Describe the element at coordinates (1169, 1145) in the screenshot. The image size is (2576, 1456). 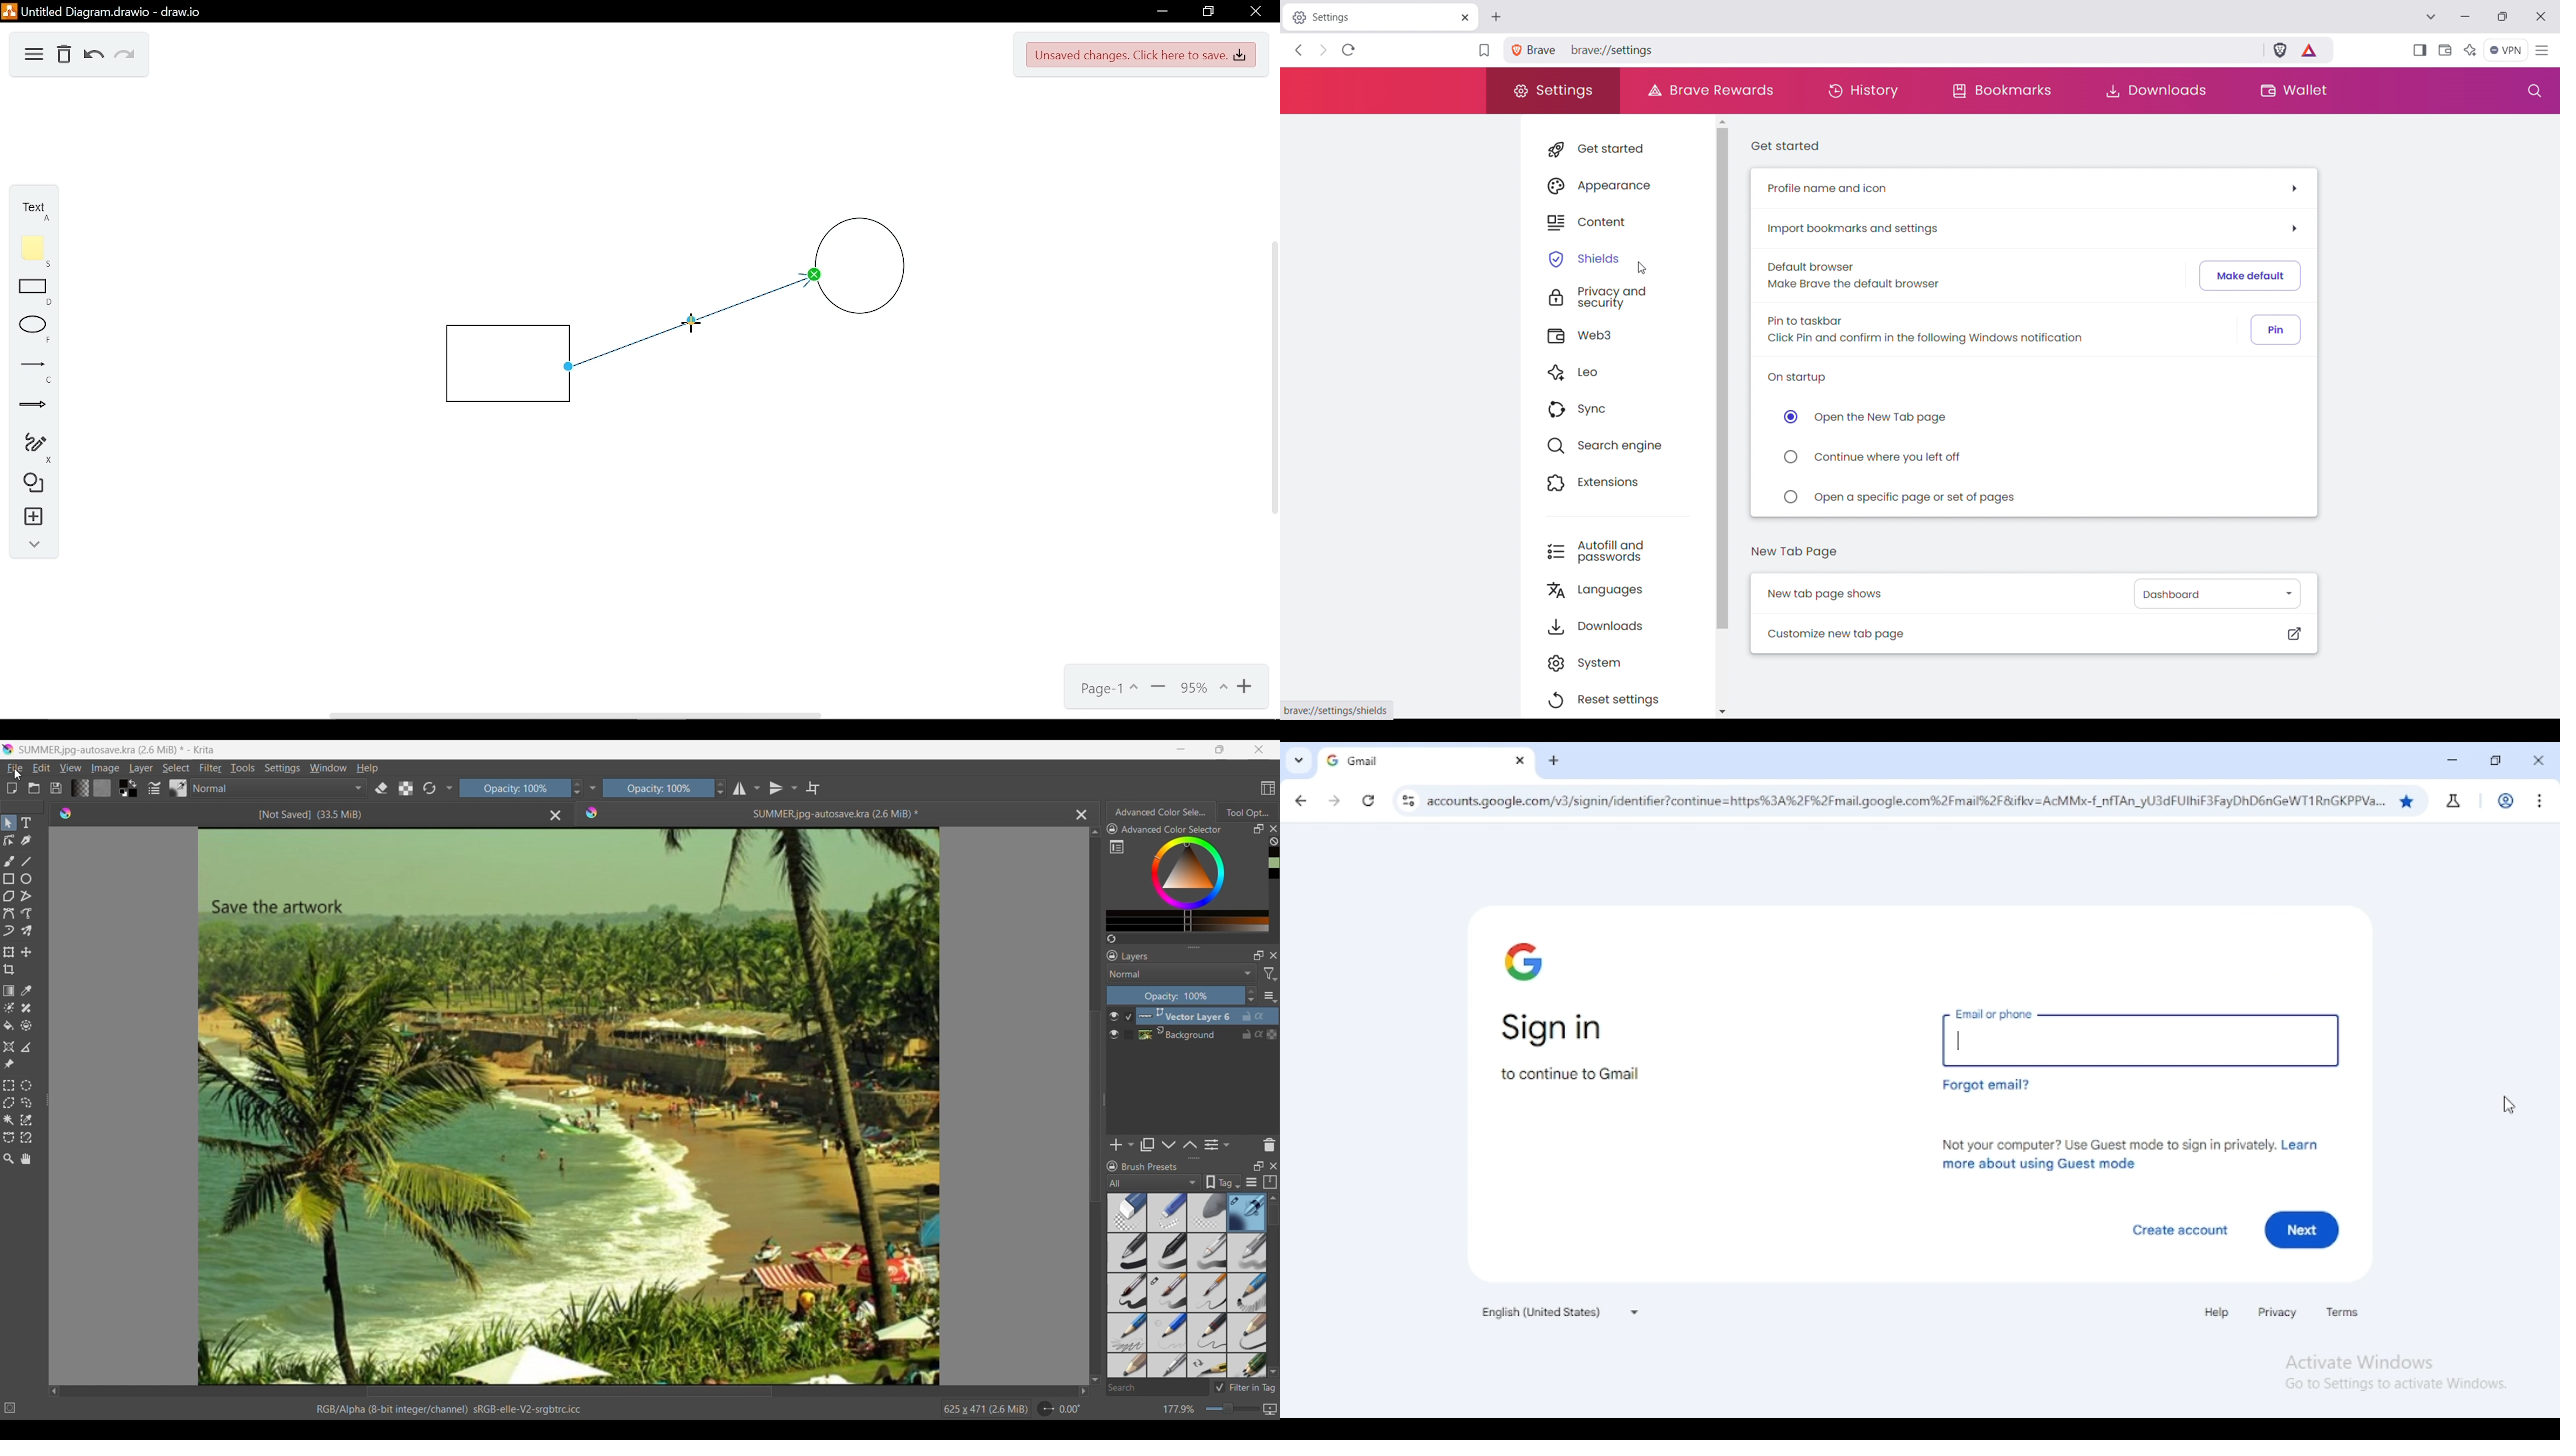
I see `Move layer/mask down` at that location.